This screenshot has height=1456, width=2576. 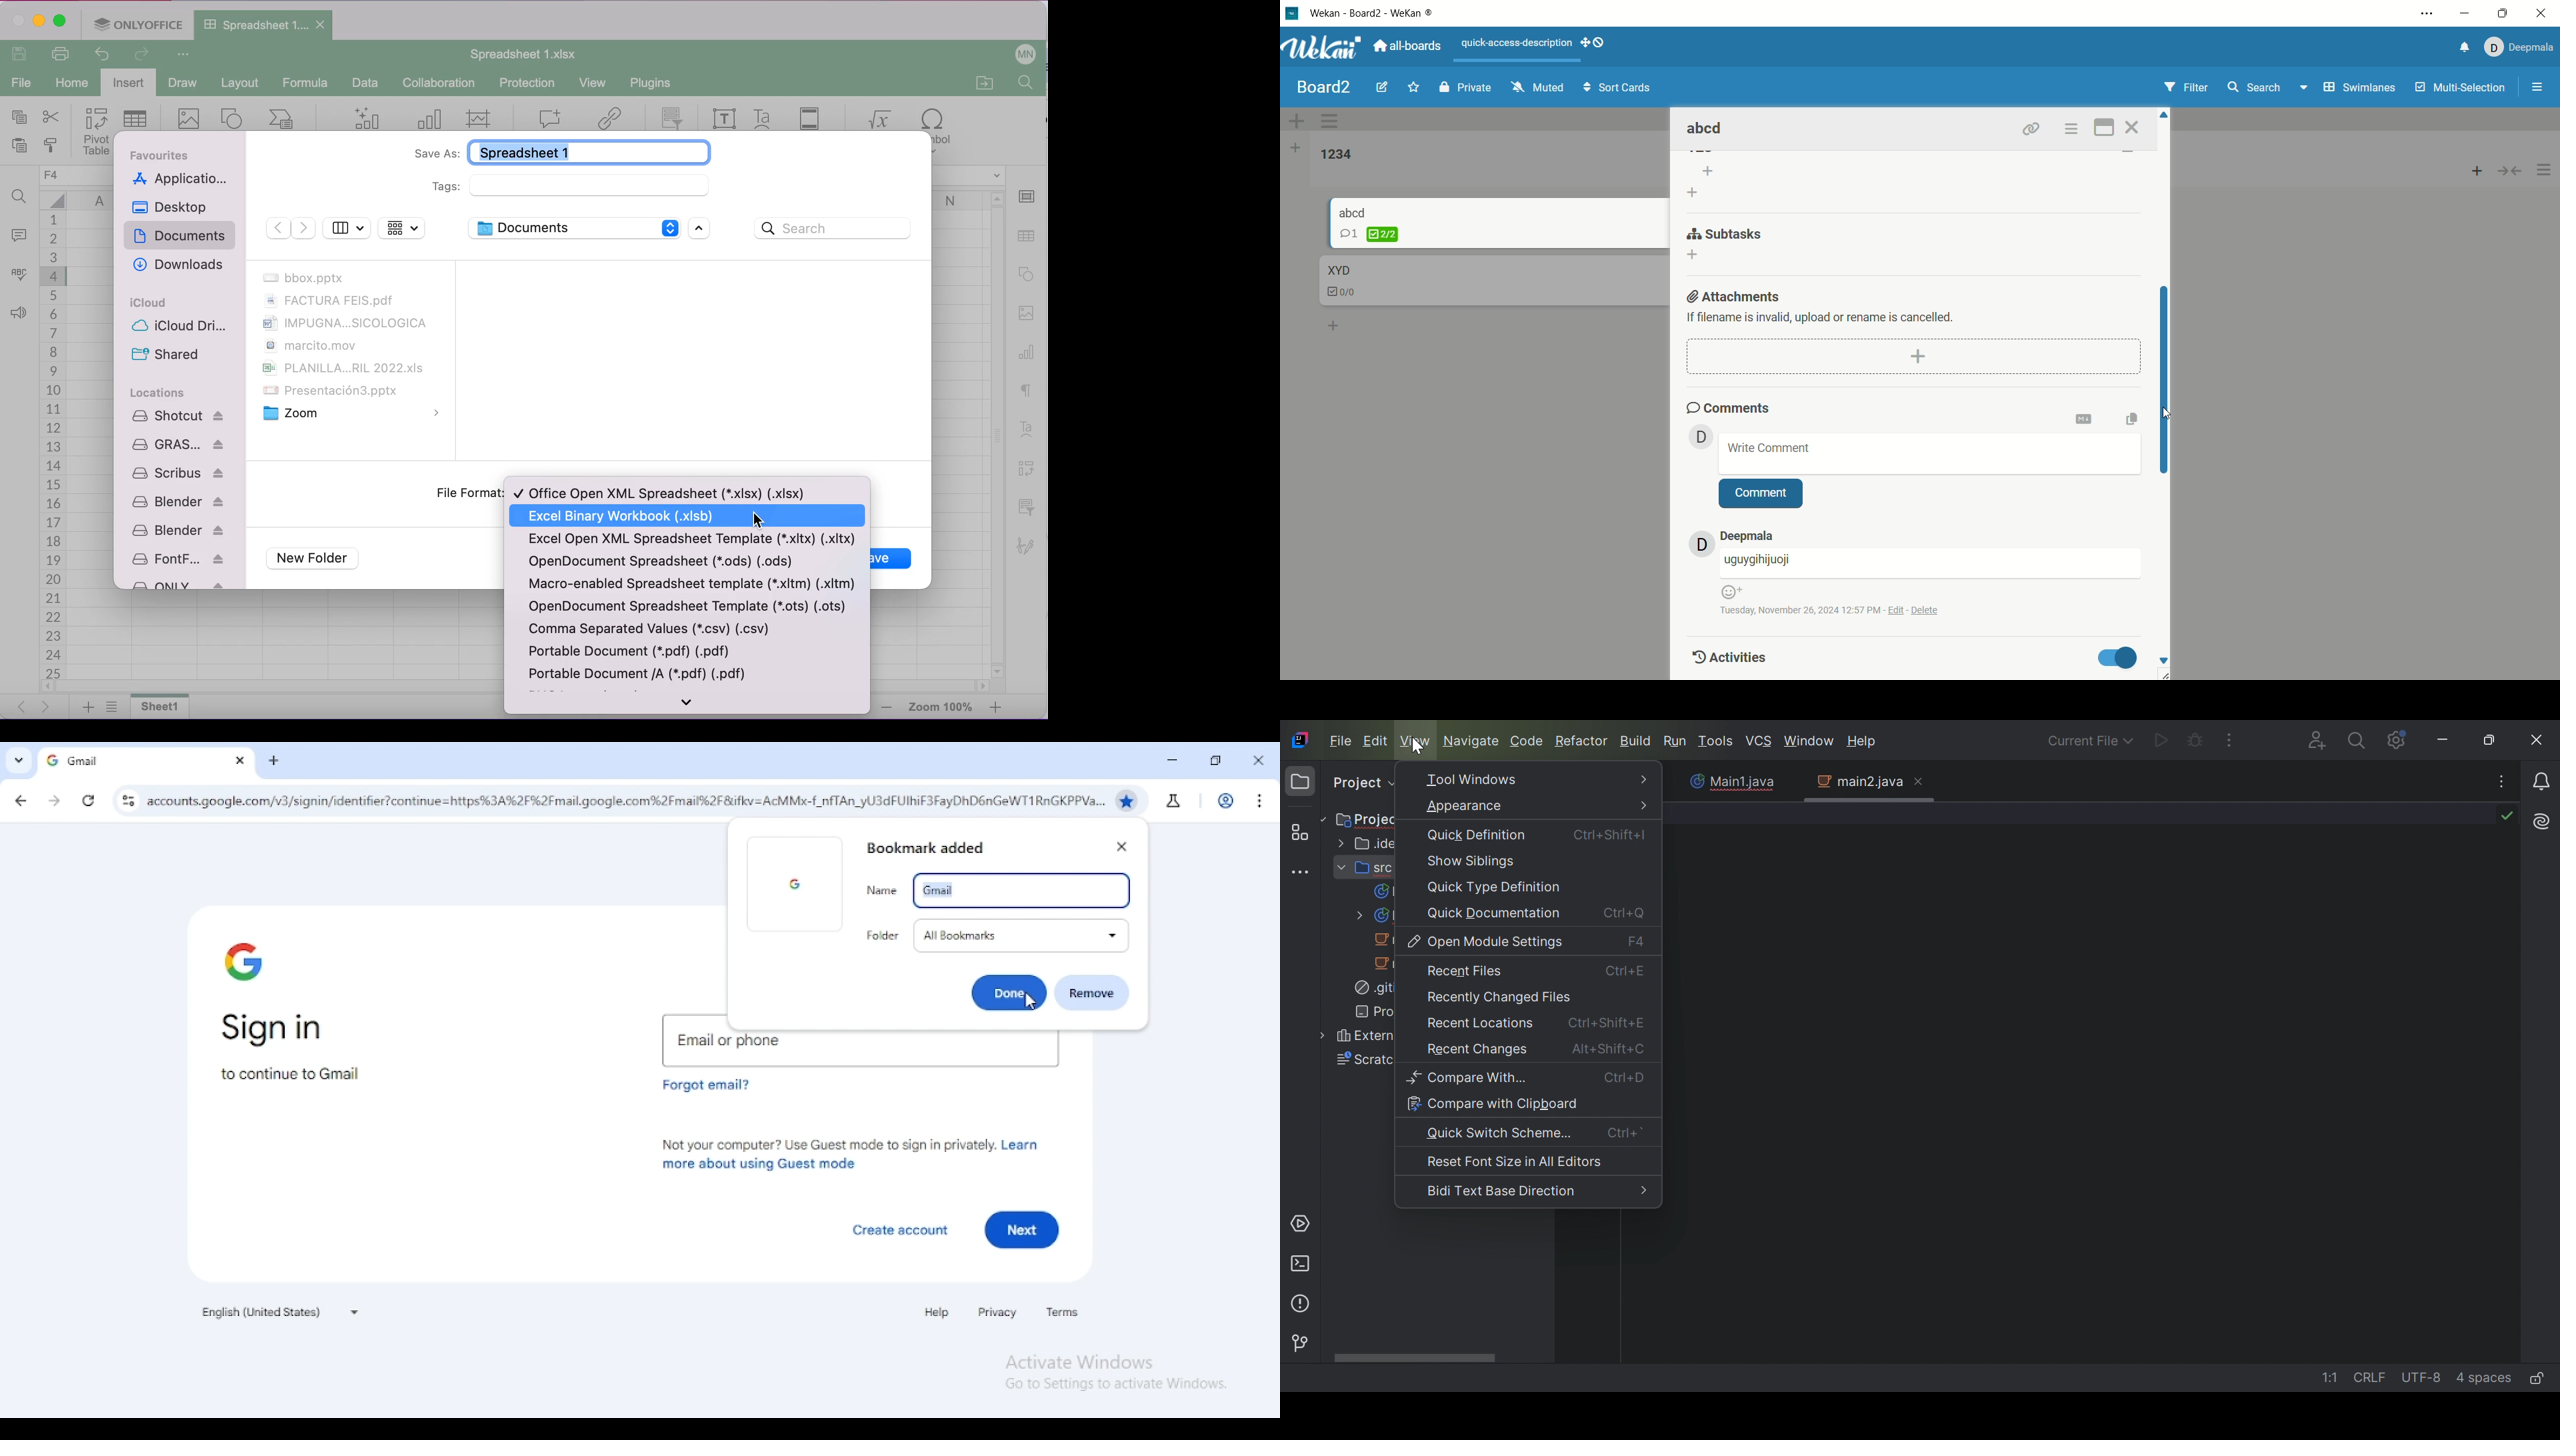 What do you see at coordinates (2189, 88) in the screenshot?
I see `filter` at bounding box center [2189, 88].